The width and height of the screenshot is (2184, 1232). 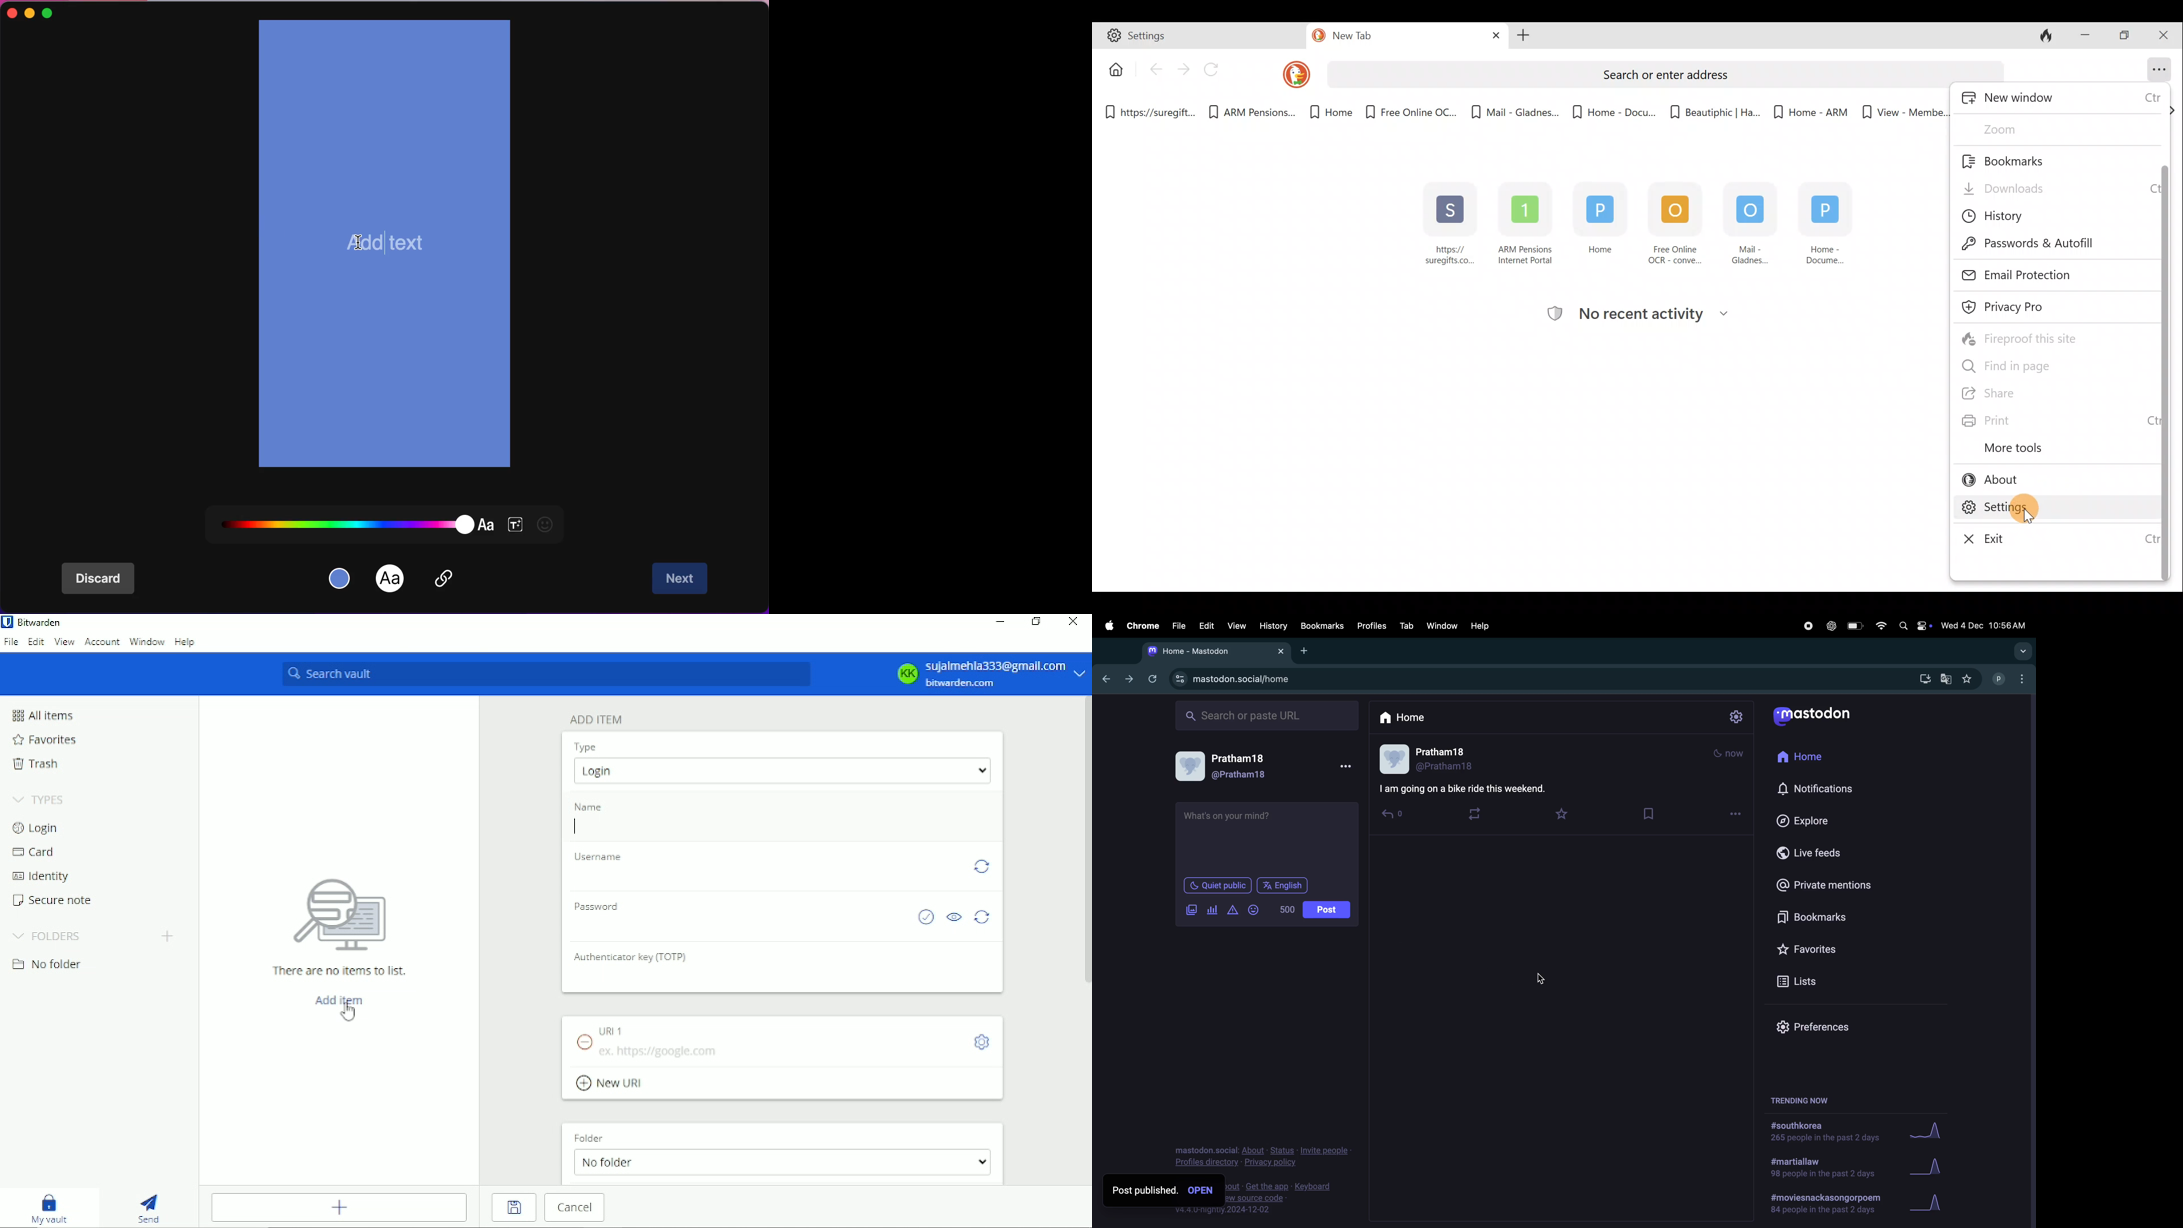 I want to click on Reload page, so click(x=1213, y=68).